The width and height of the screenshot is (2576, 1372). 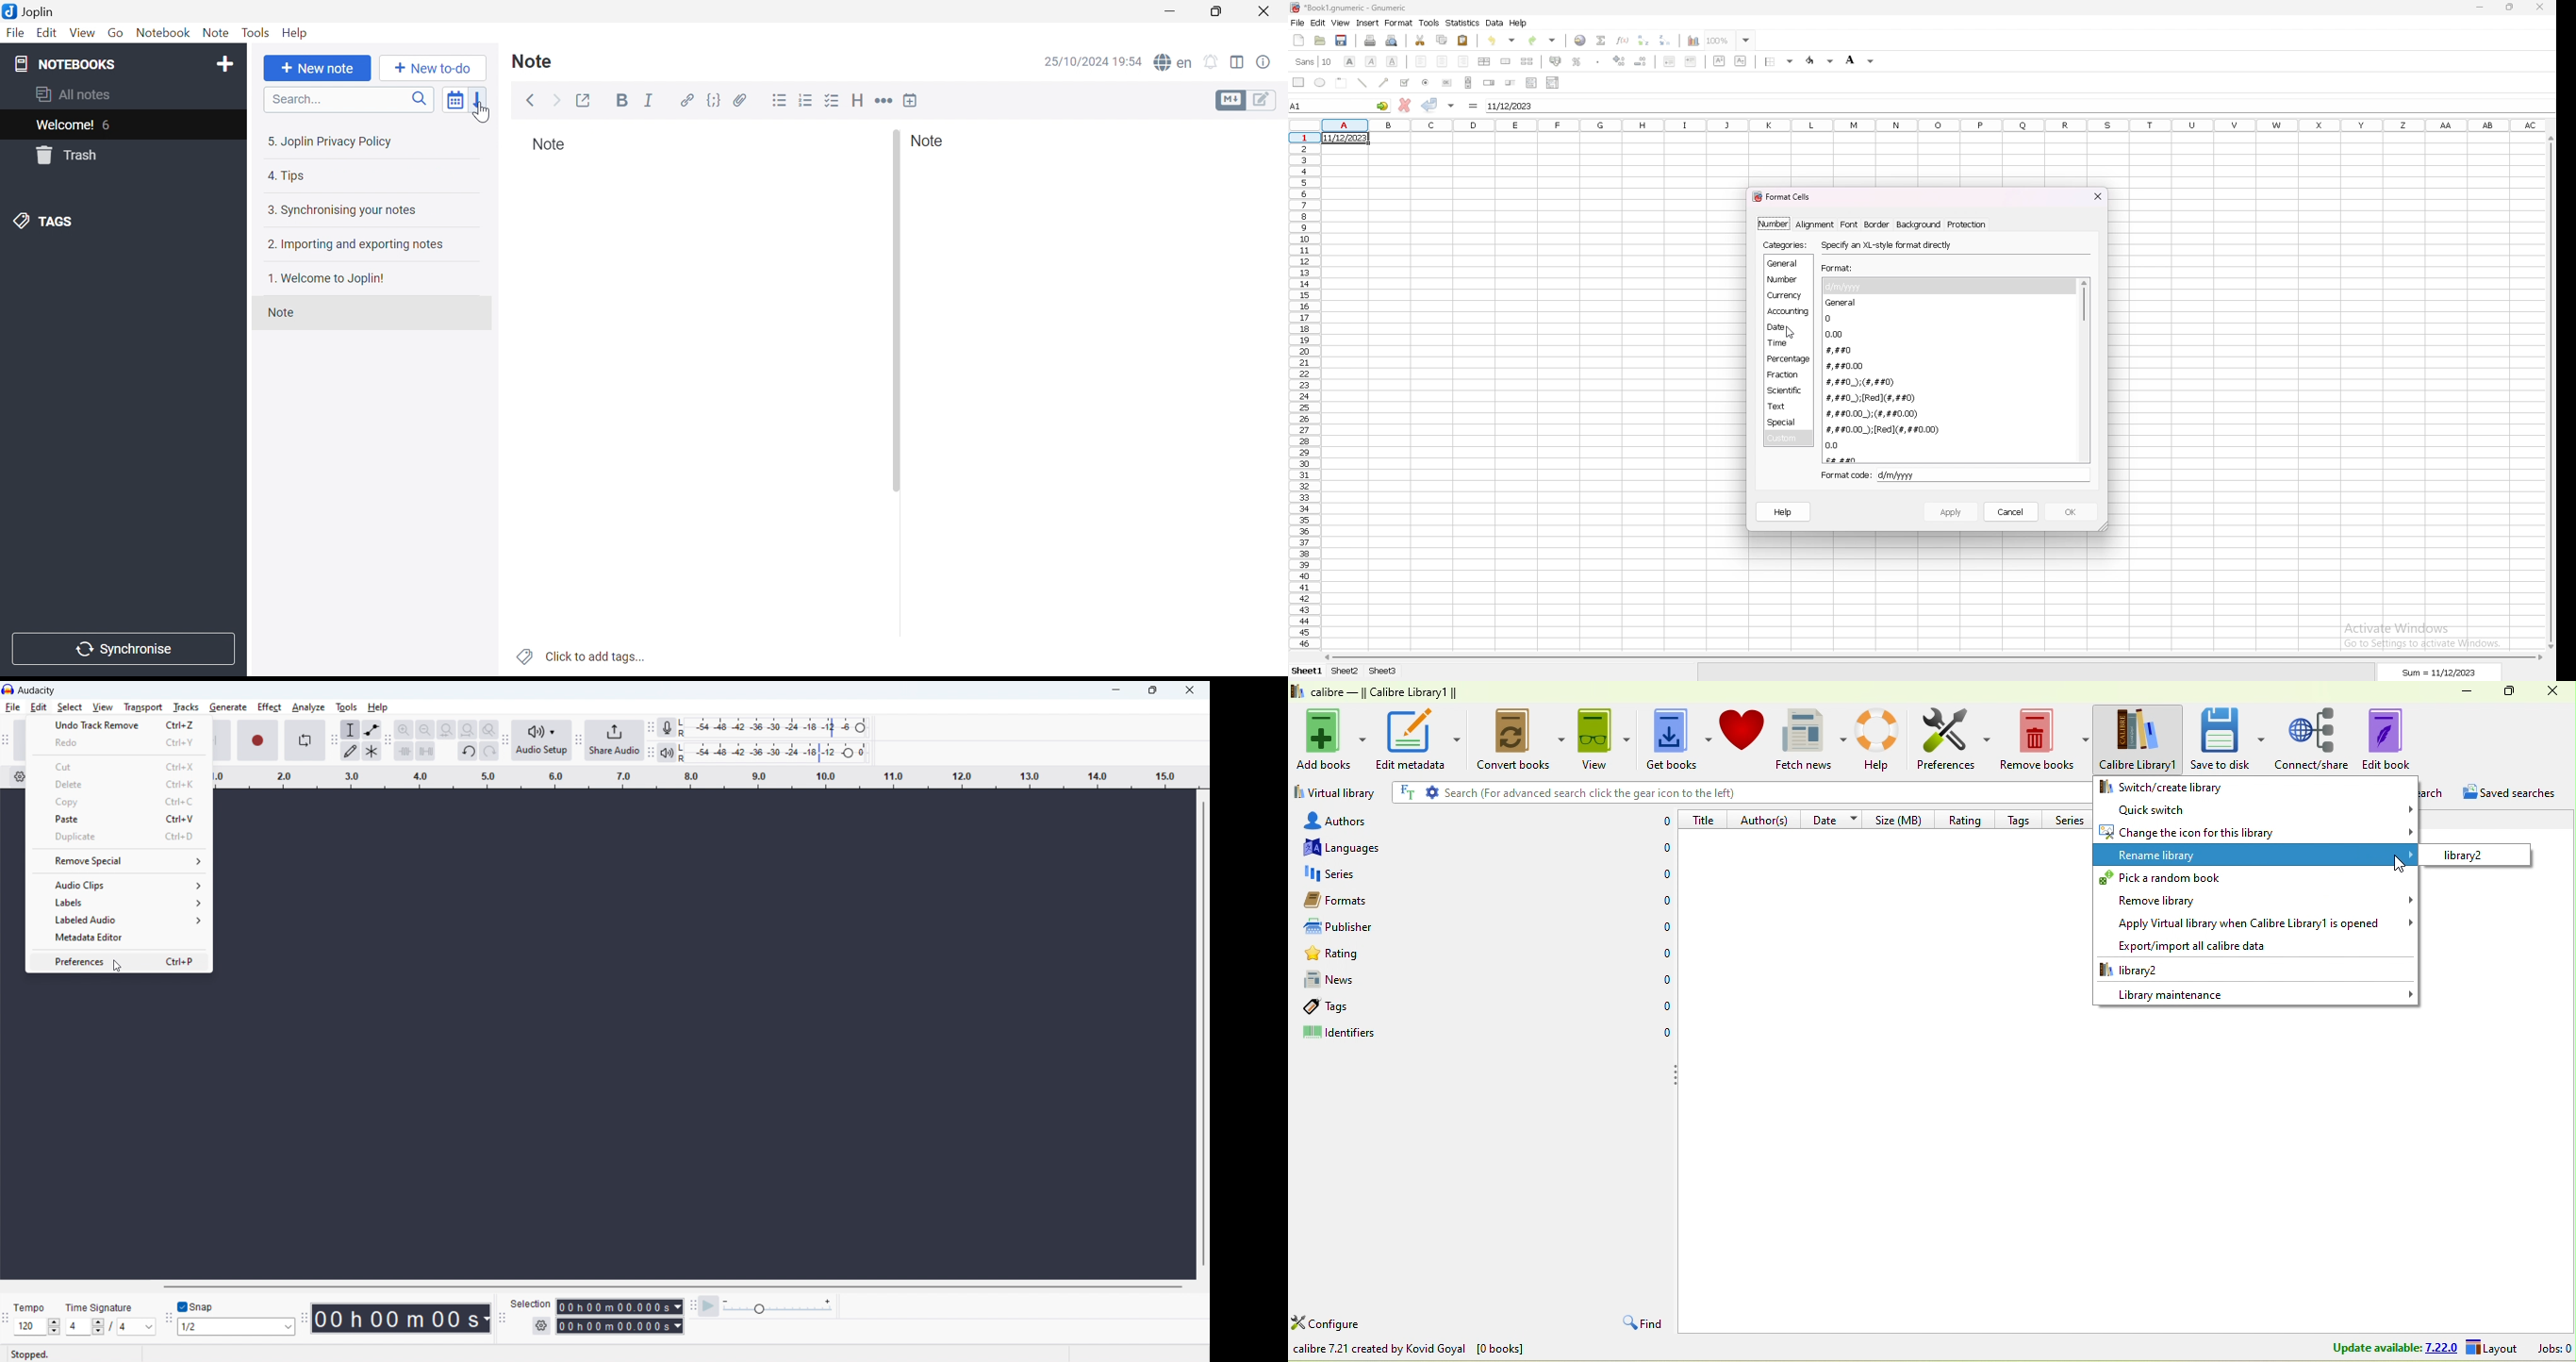 What do you see at coordinates (2553, 692) in the screenshot?
I see `close` at bounding box center [2553, 692].